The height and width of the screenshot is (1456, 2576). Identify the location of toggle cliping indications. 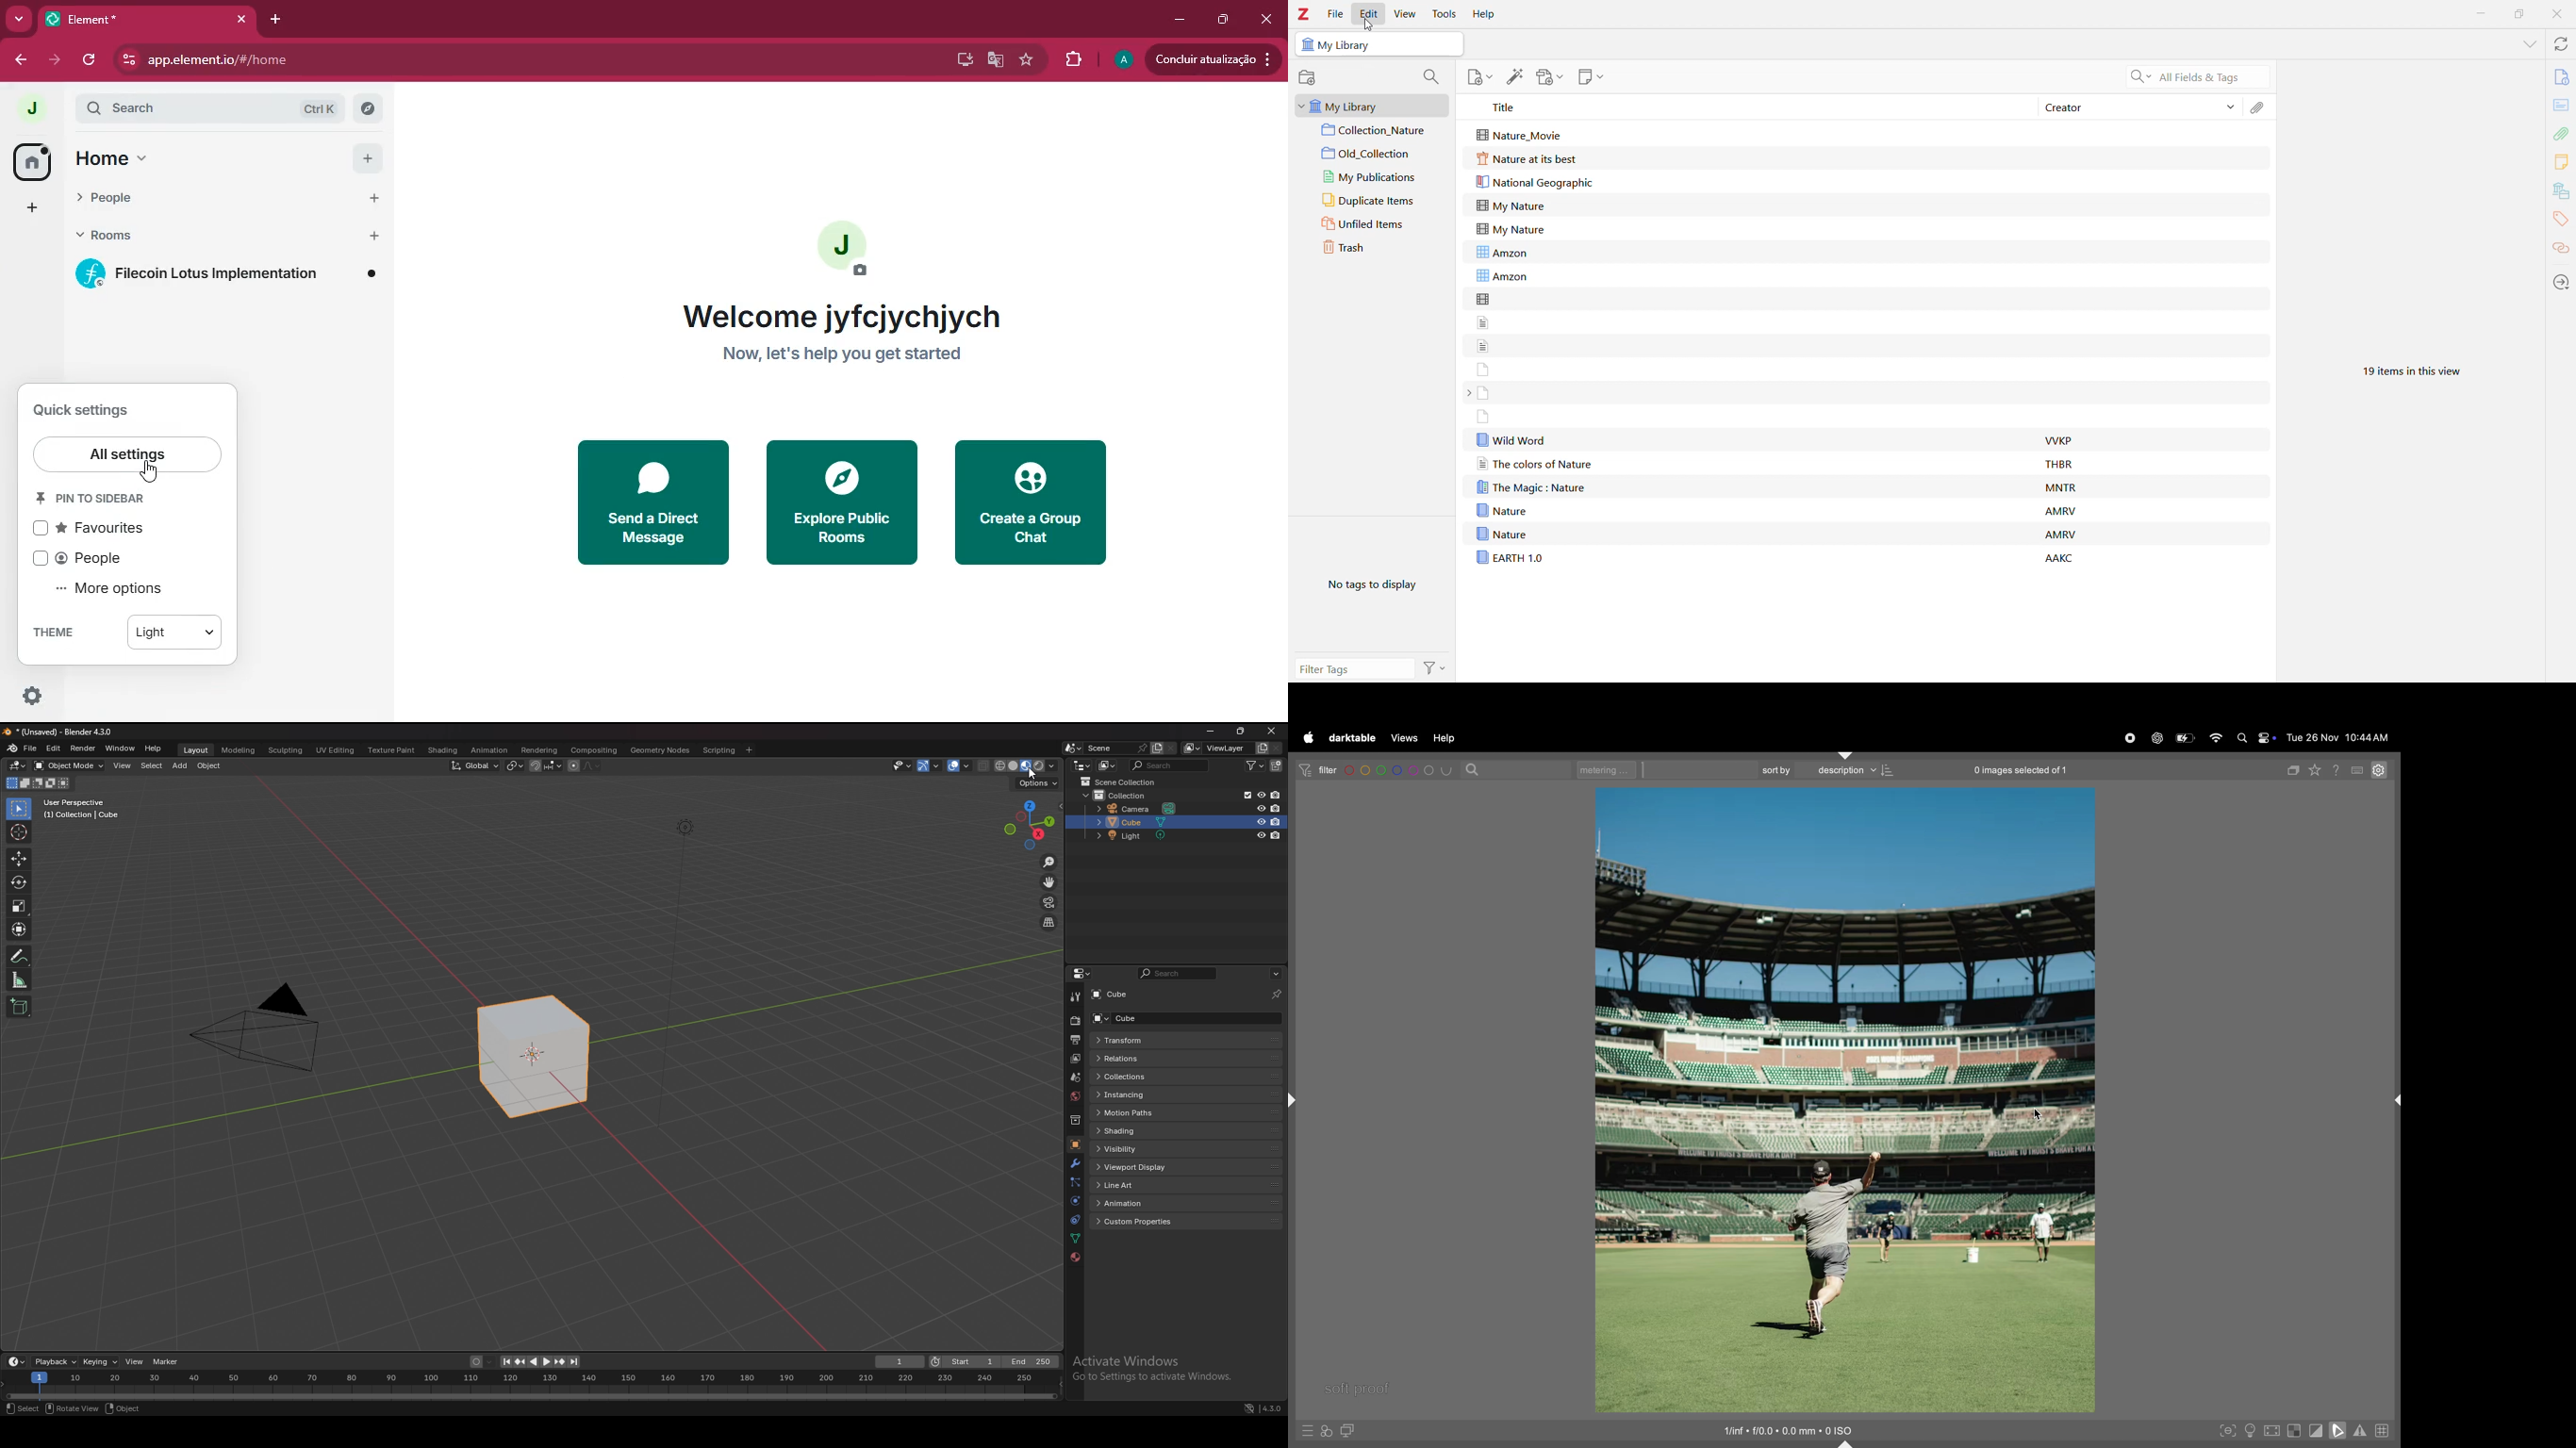
(2316, 1429).